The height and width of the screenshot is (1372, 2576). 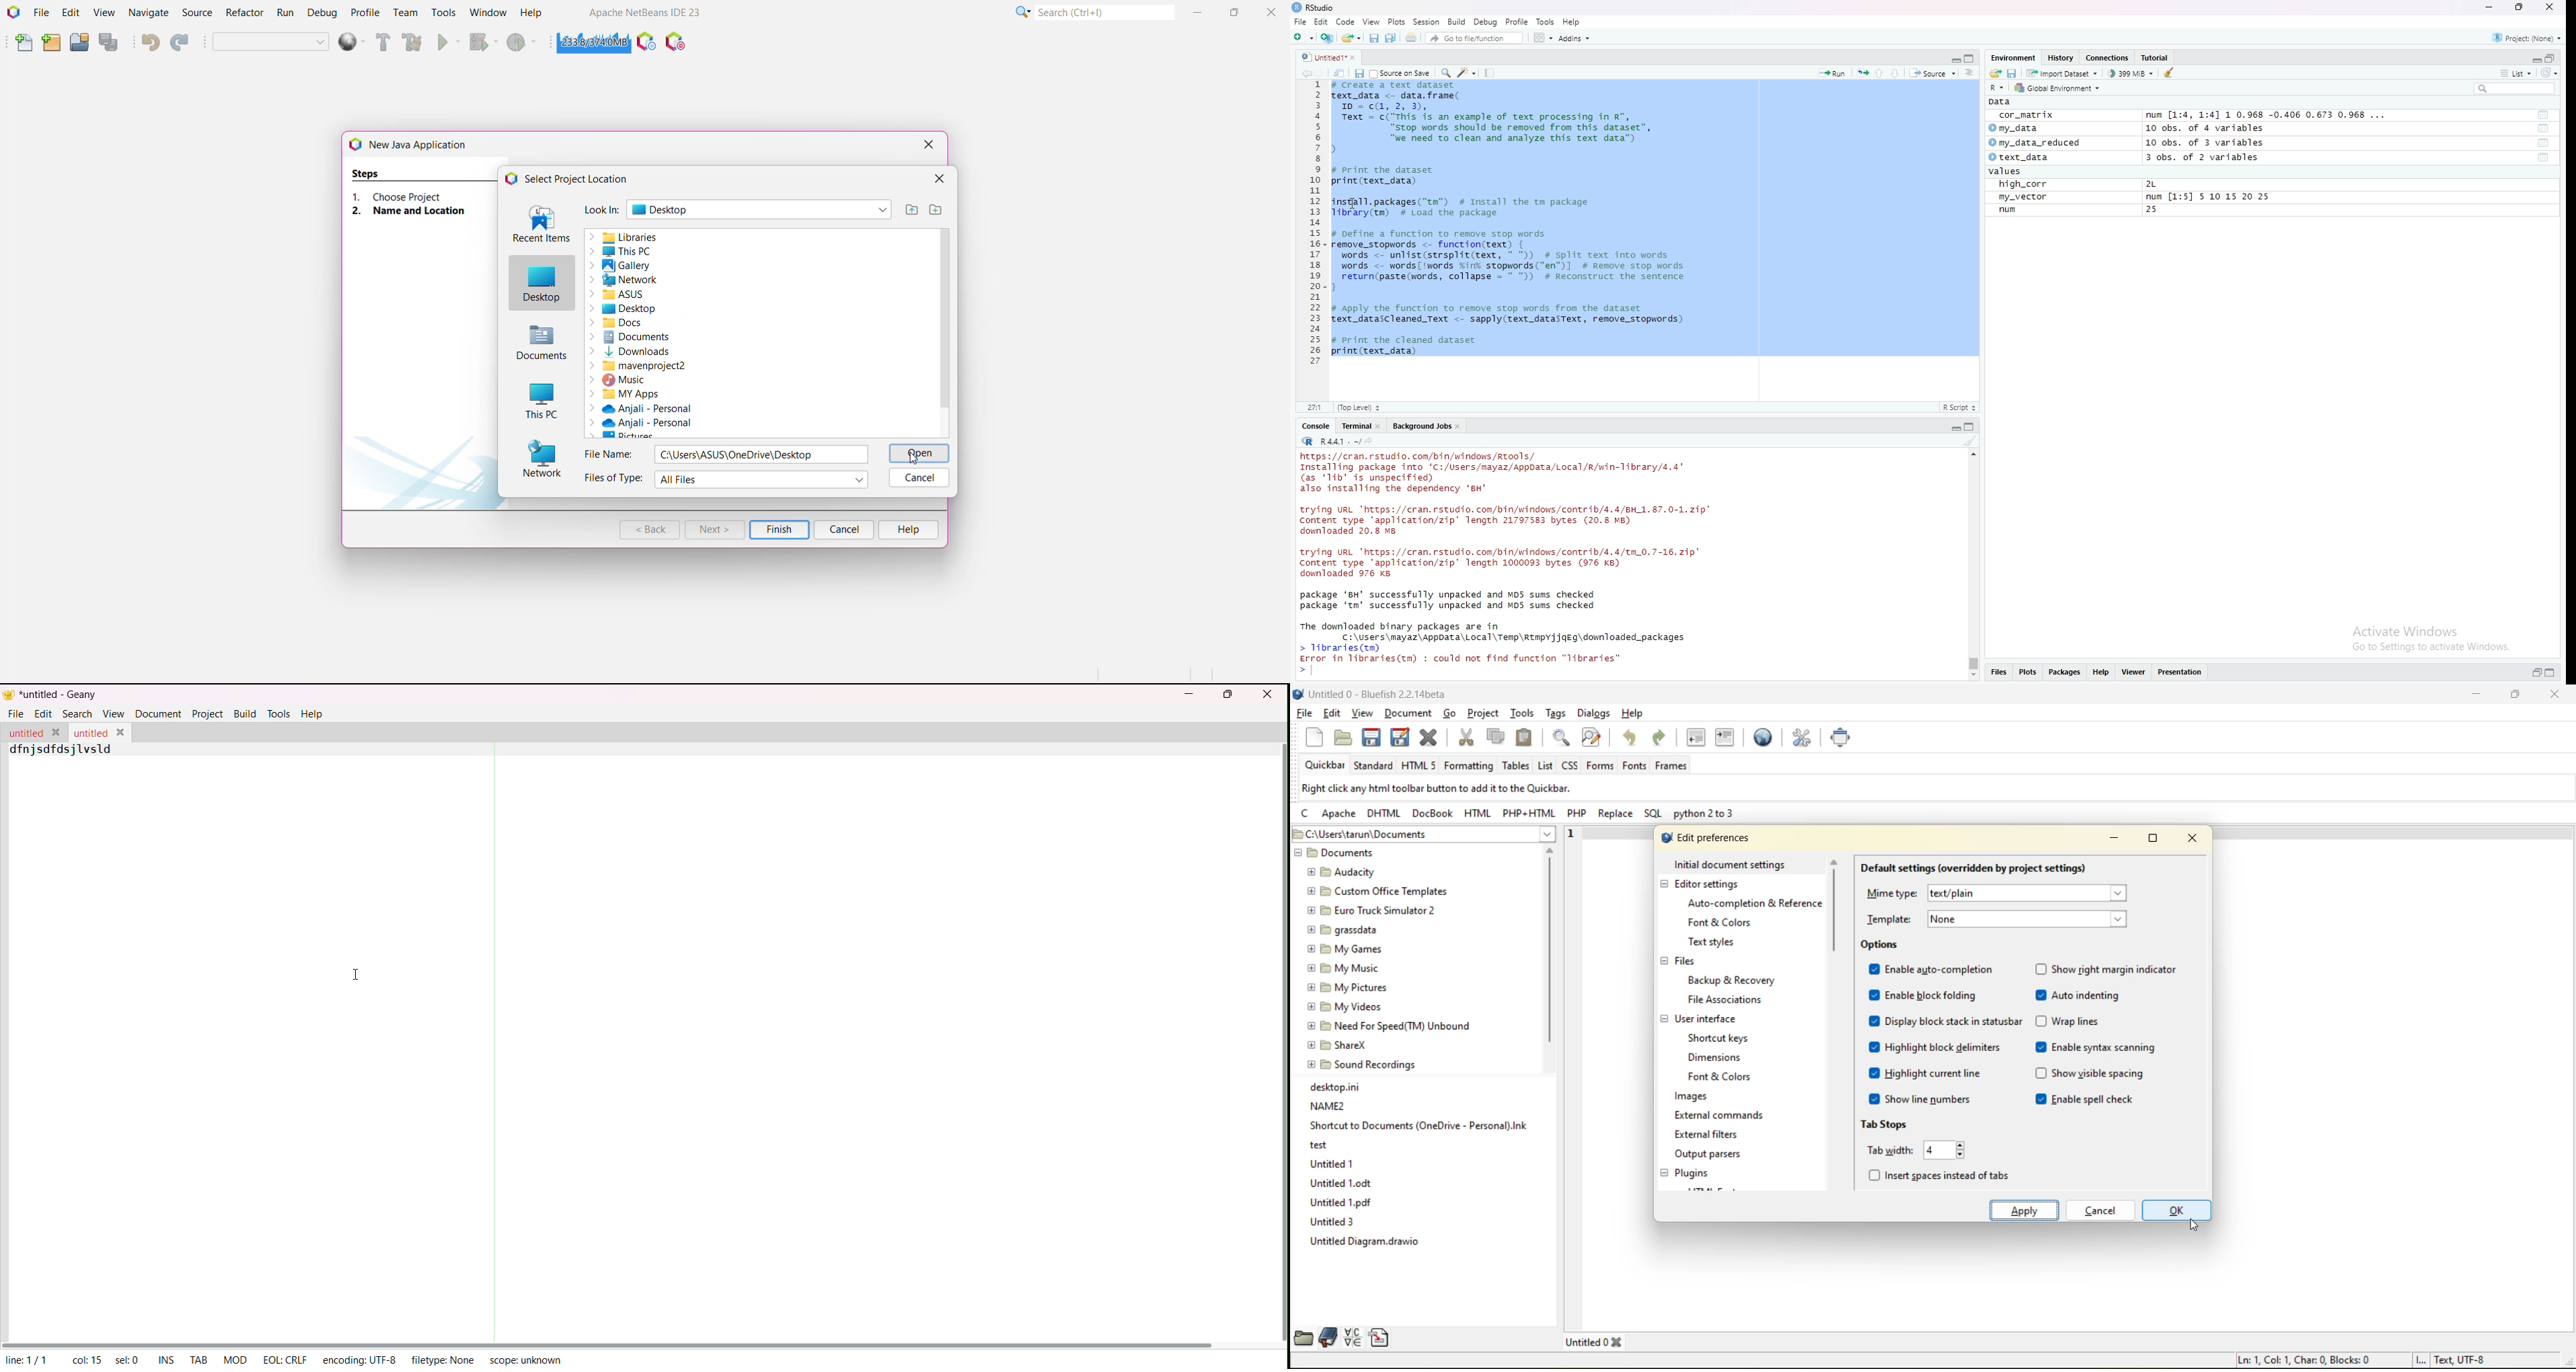 What do you see at coordinates (2544, 158) in the screenshot?
I see `functions` at bounding box center [2544, 158].